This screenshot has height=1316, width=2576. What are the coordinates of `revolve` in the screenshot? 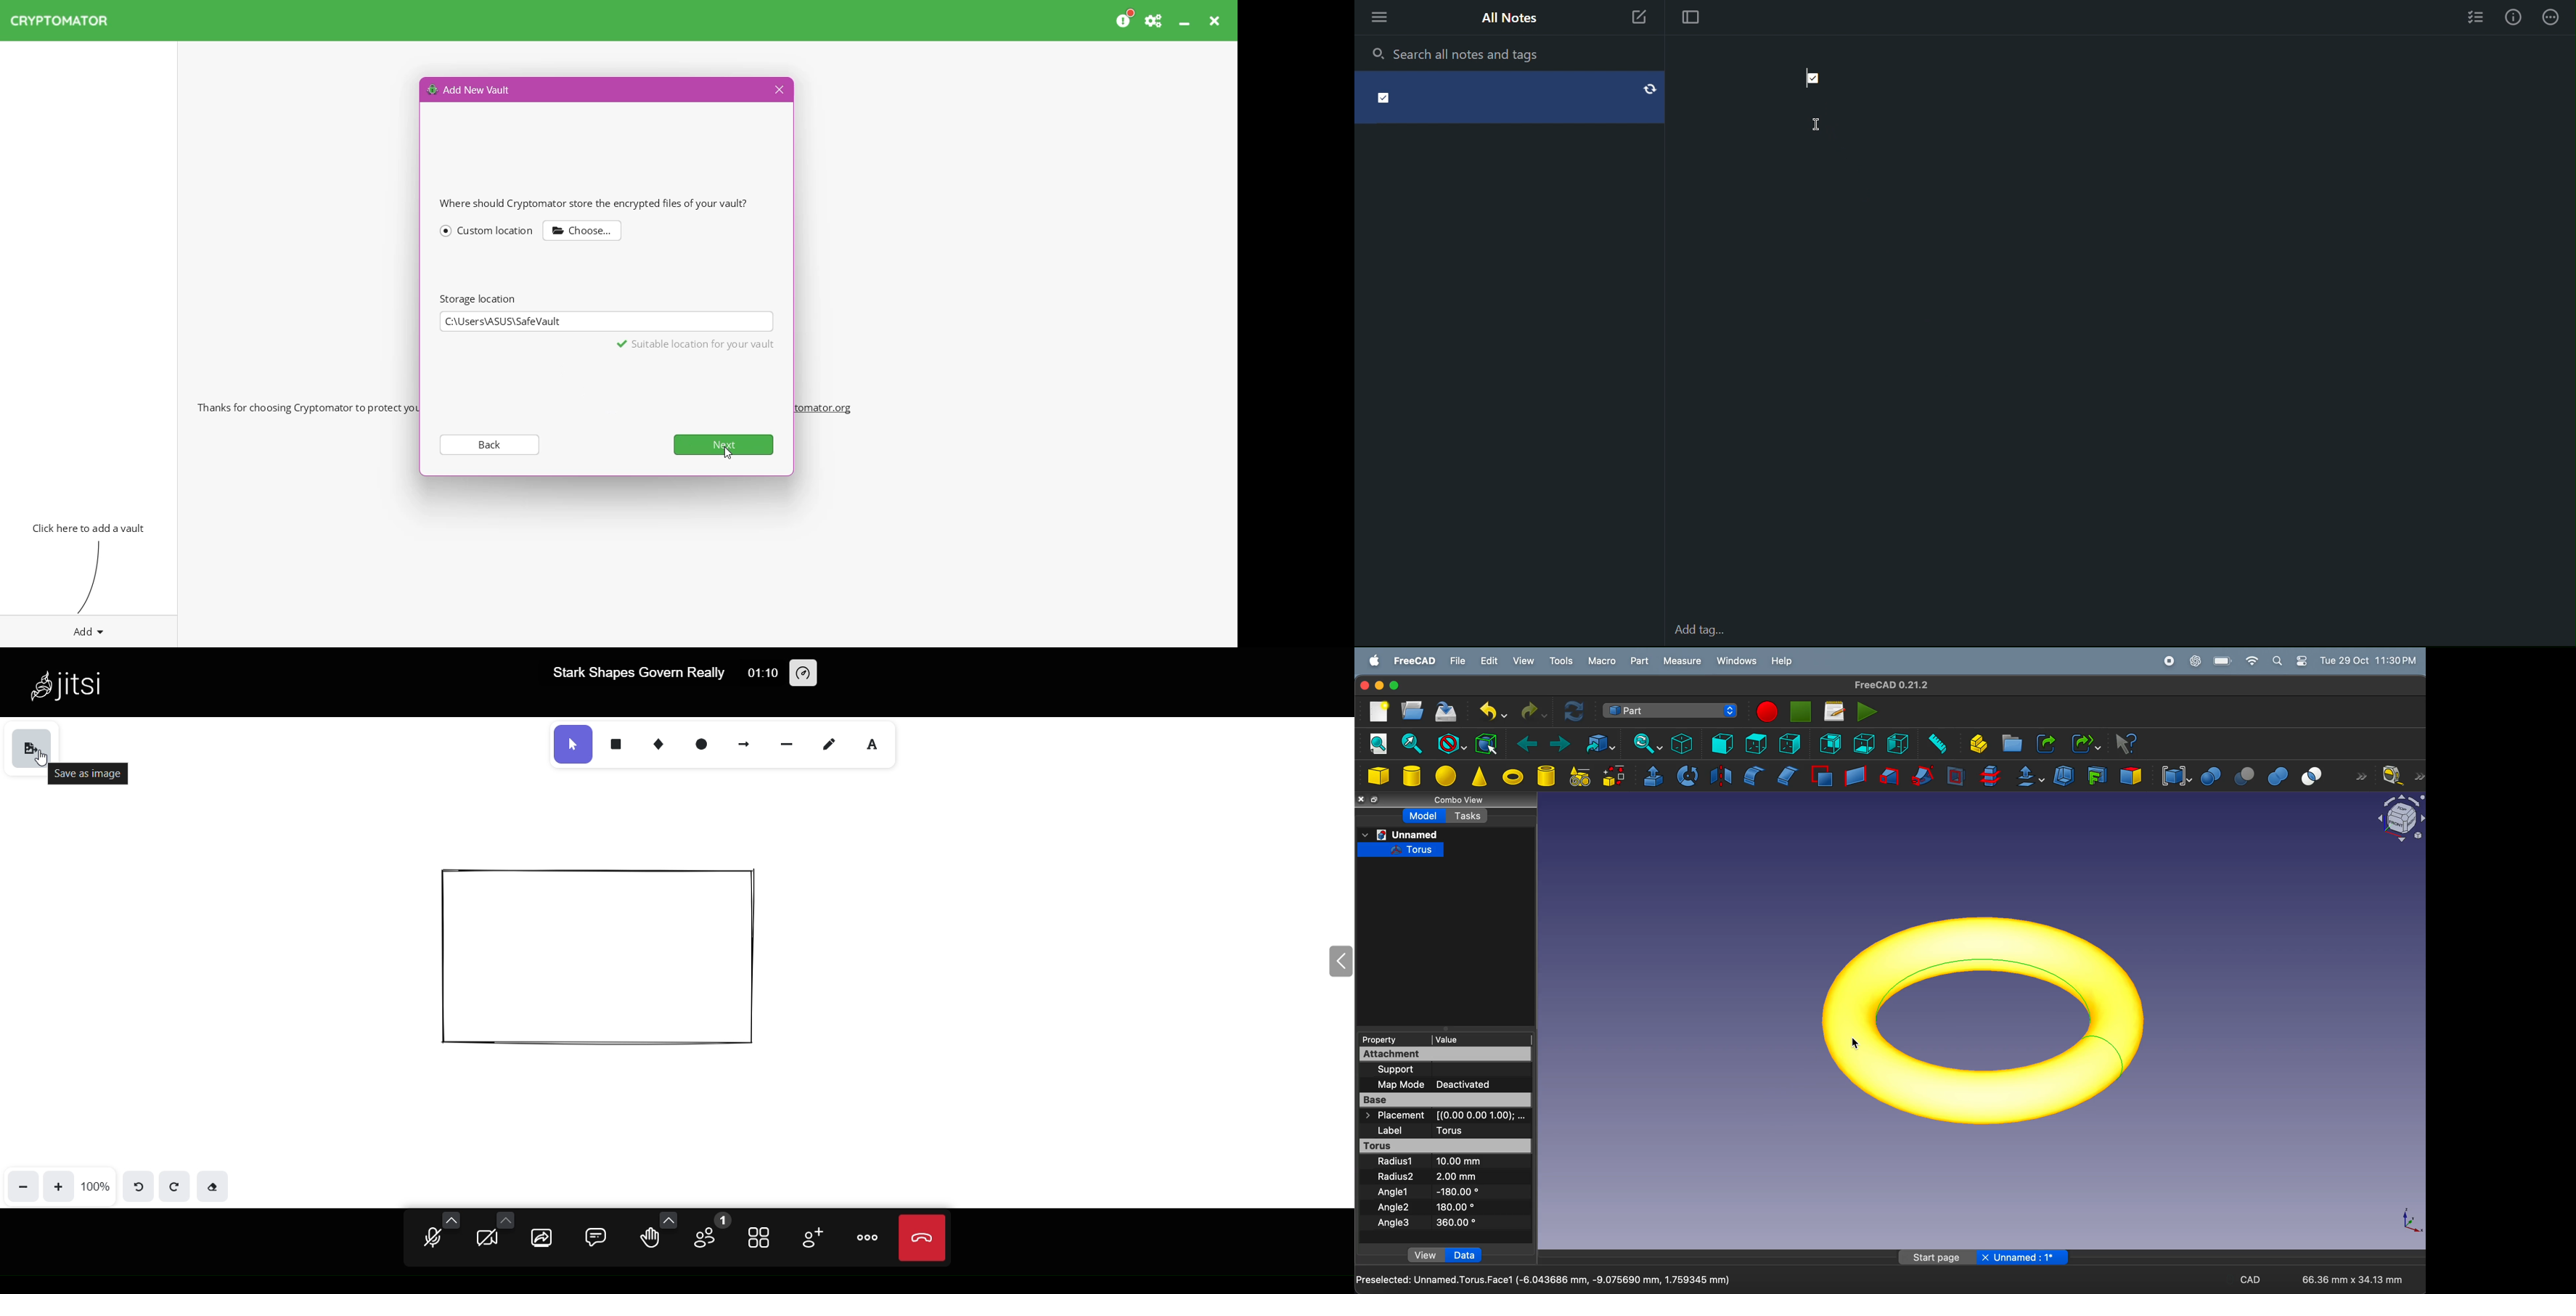 It's located at (1687, 776).